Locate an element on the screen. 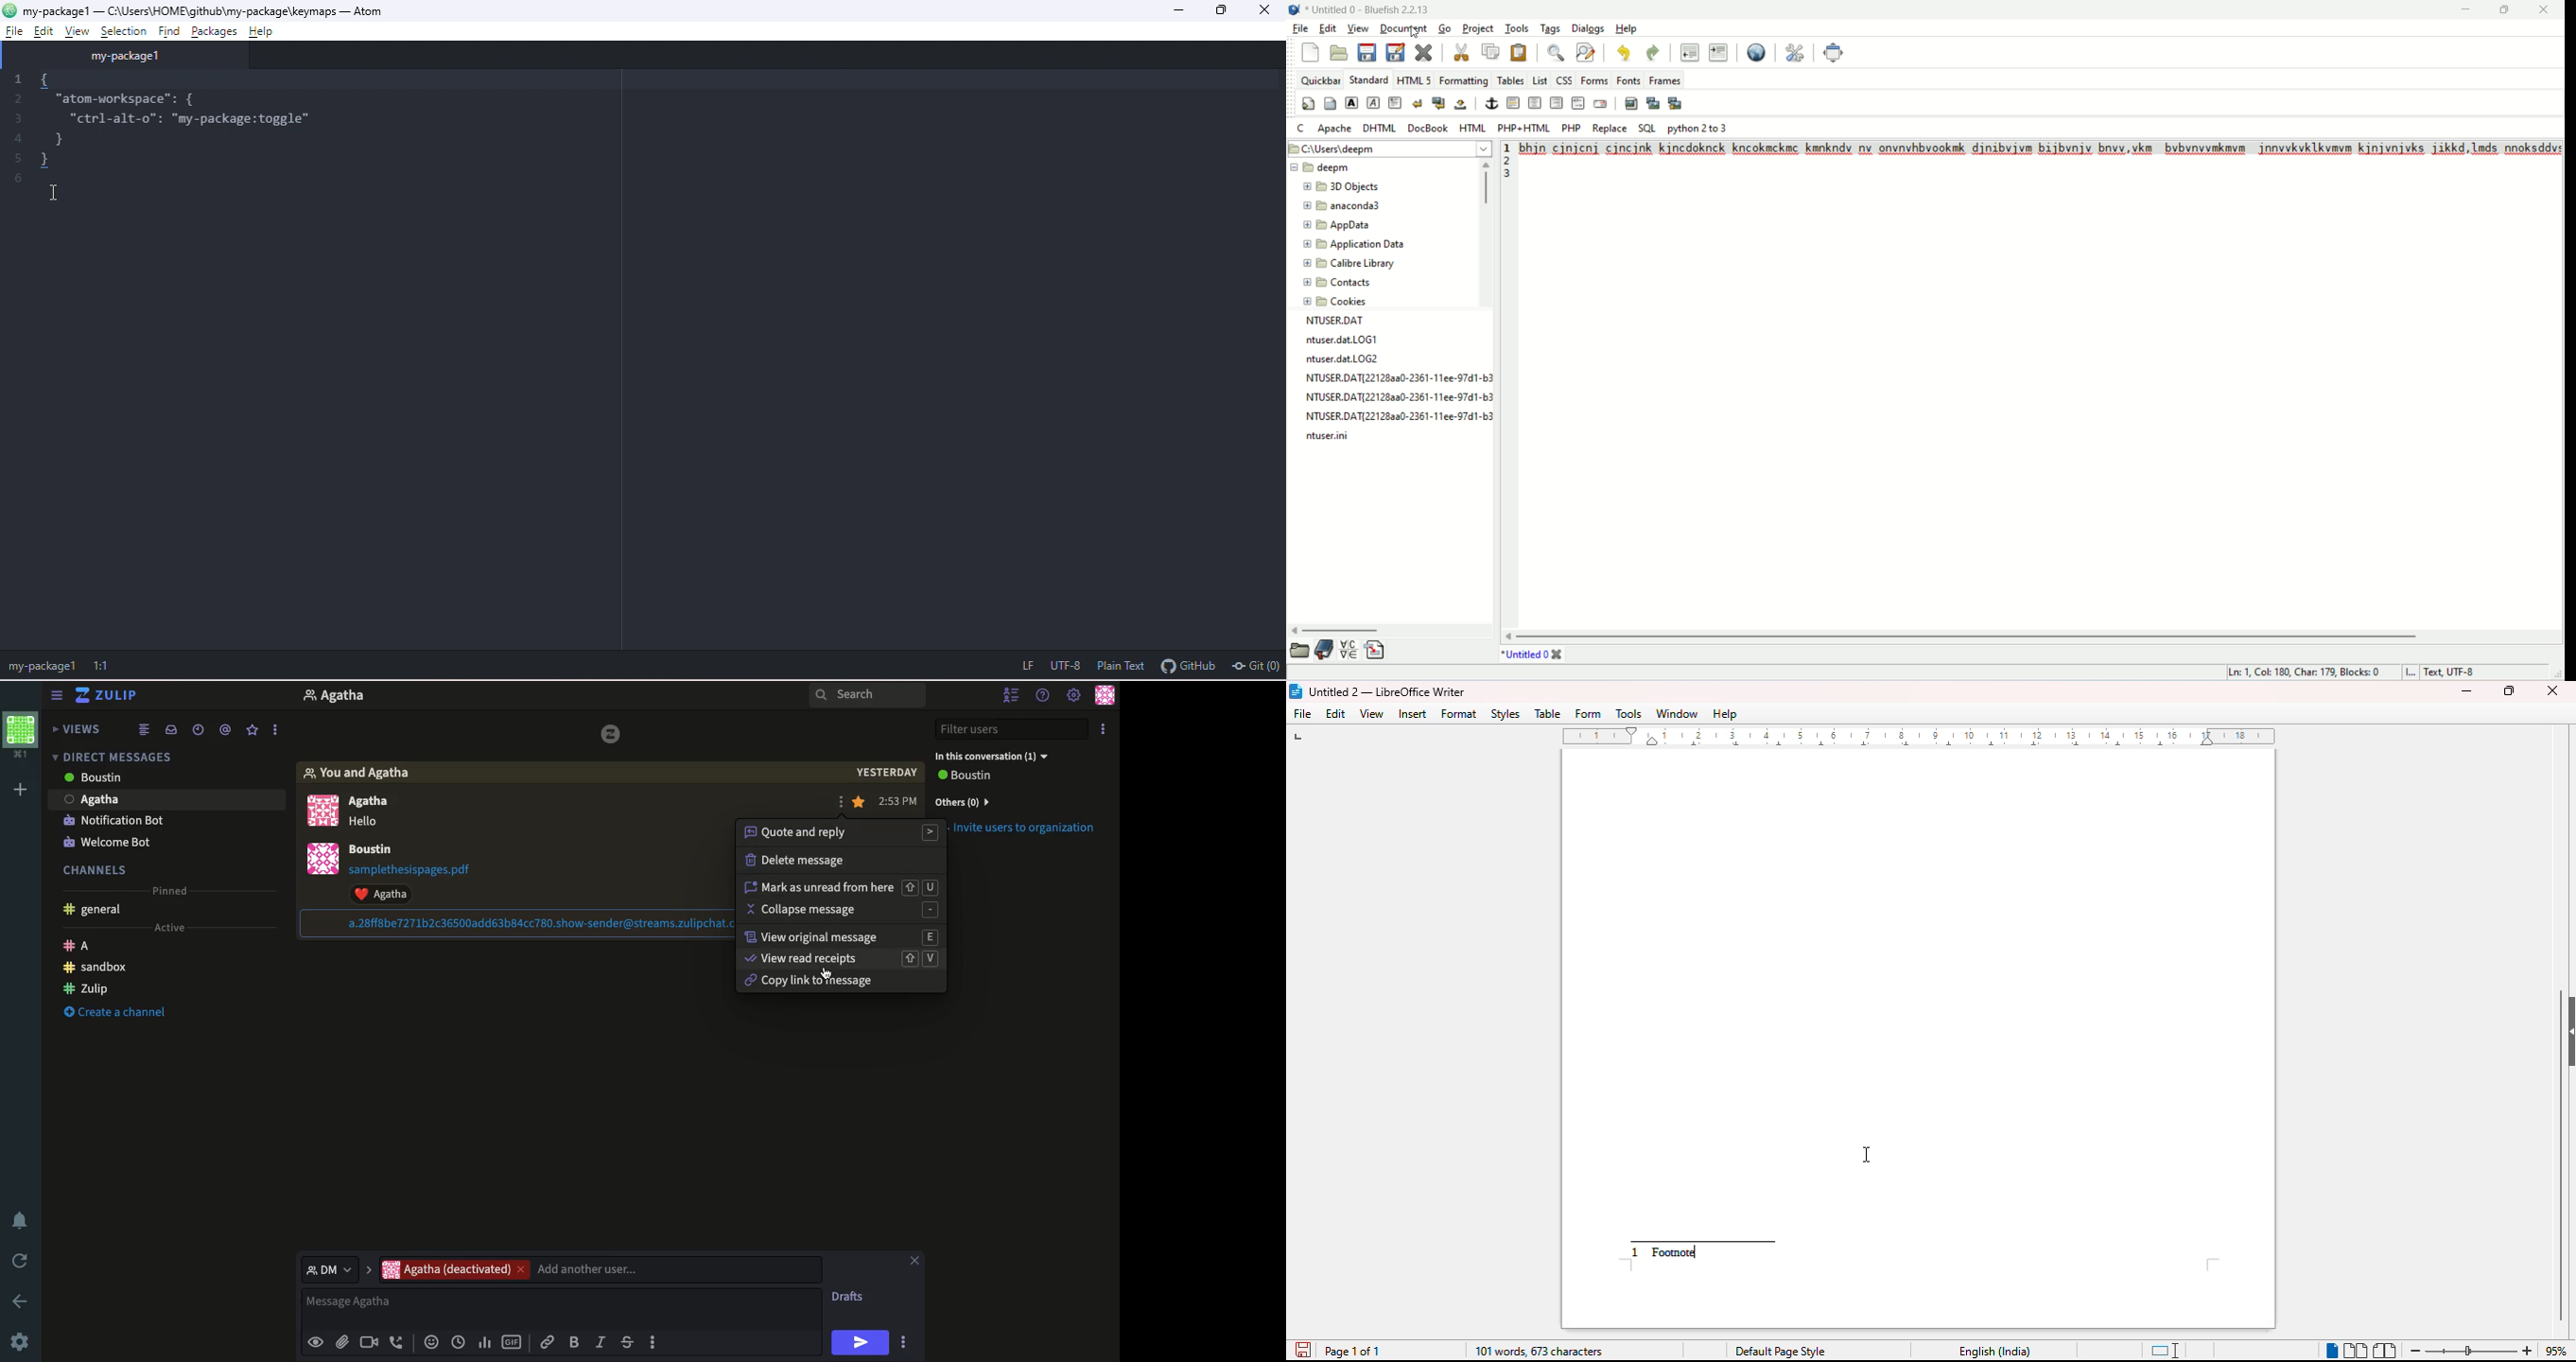  { is located at coordinates (76, 77).